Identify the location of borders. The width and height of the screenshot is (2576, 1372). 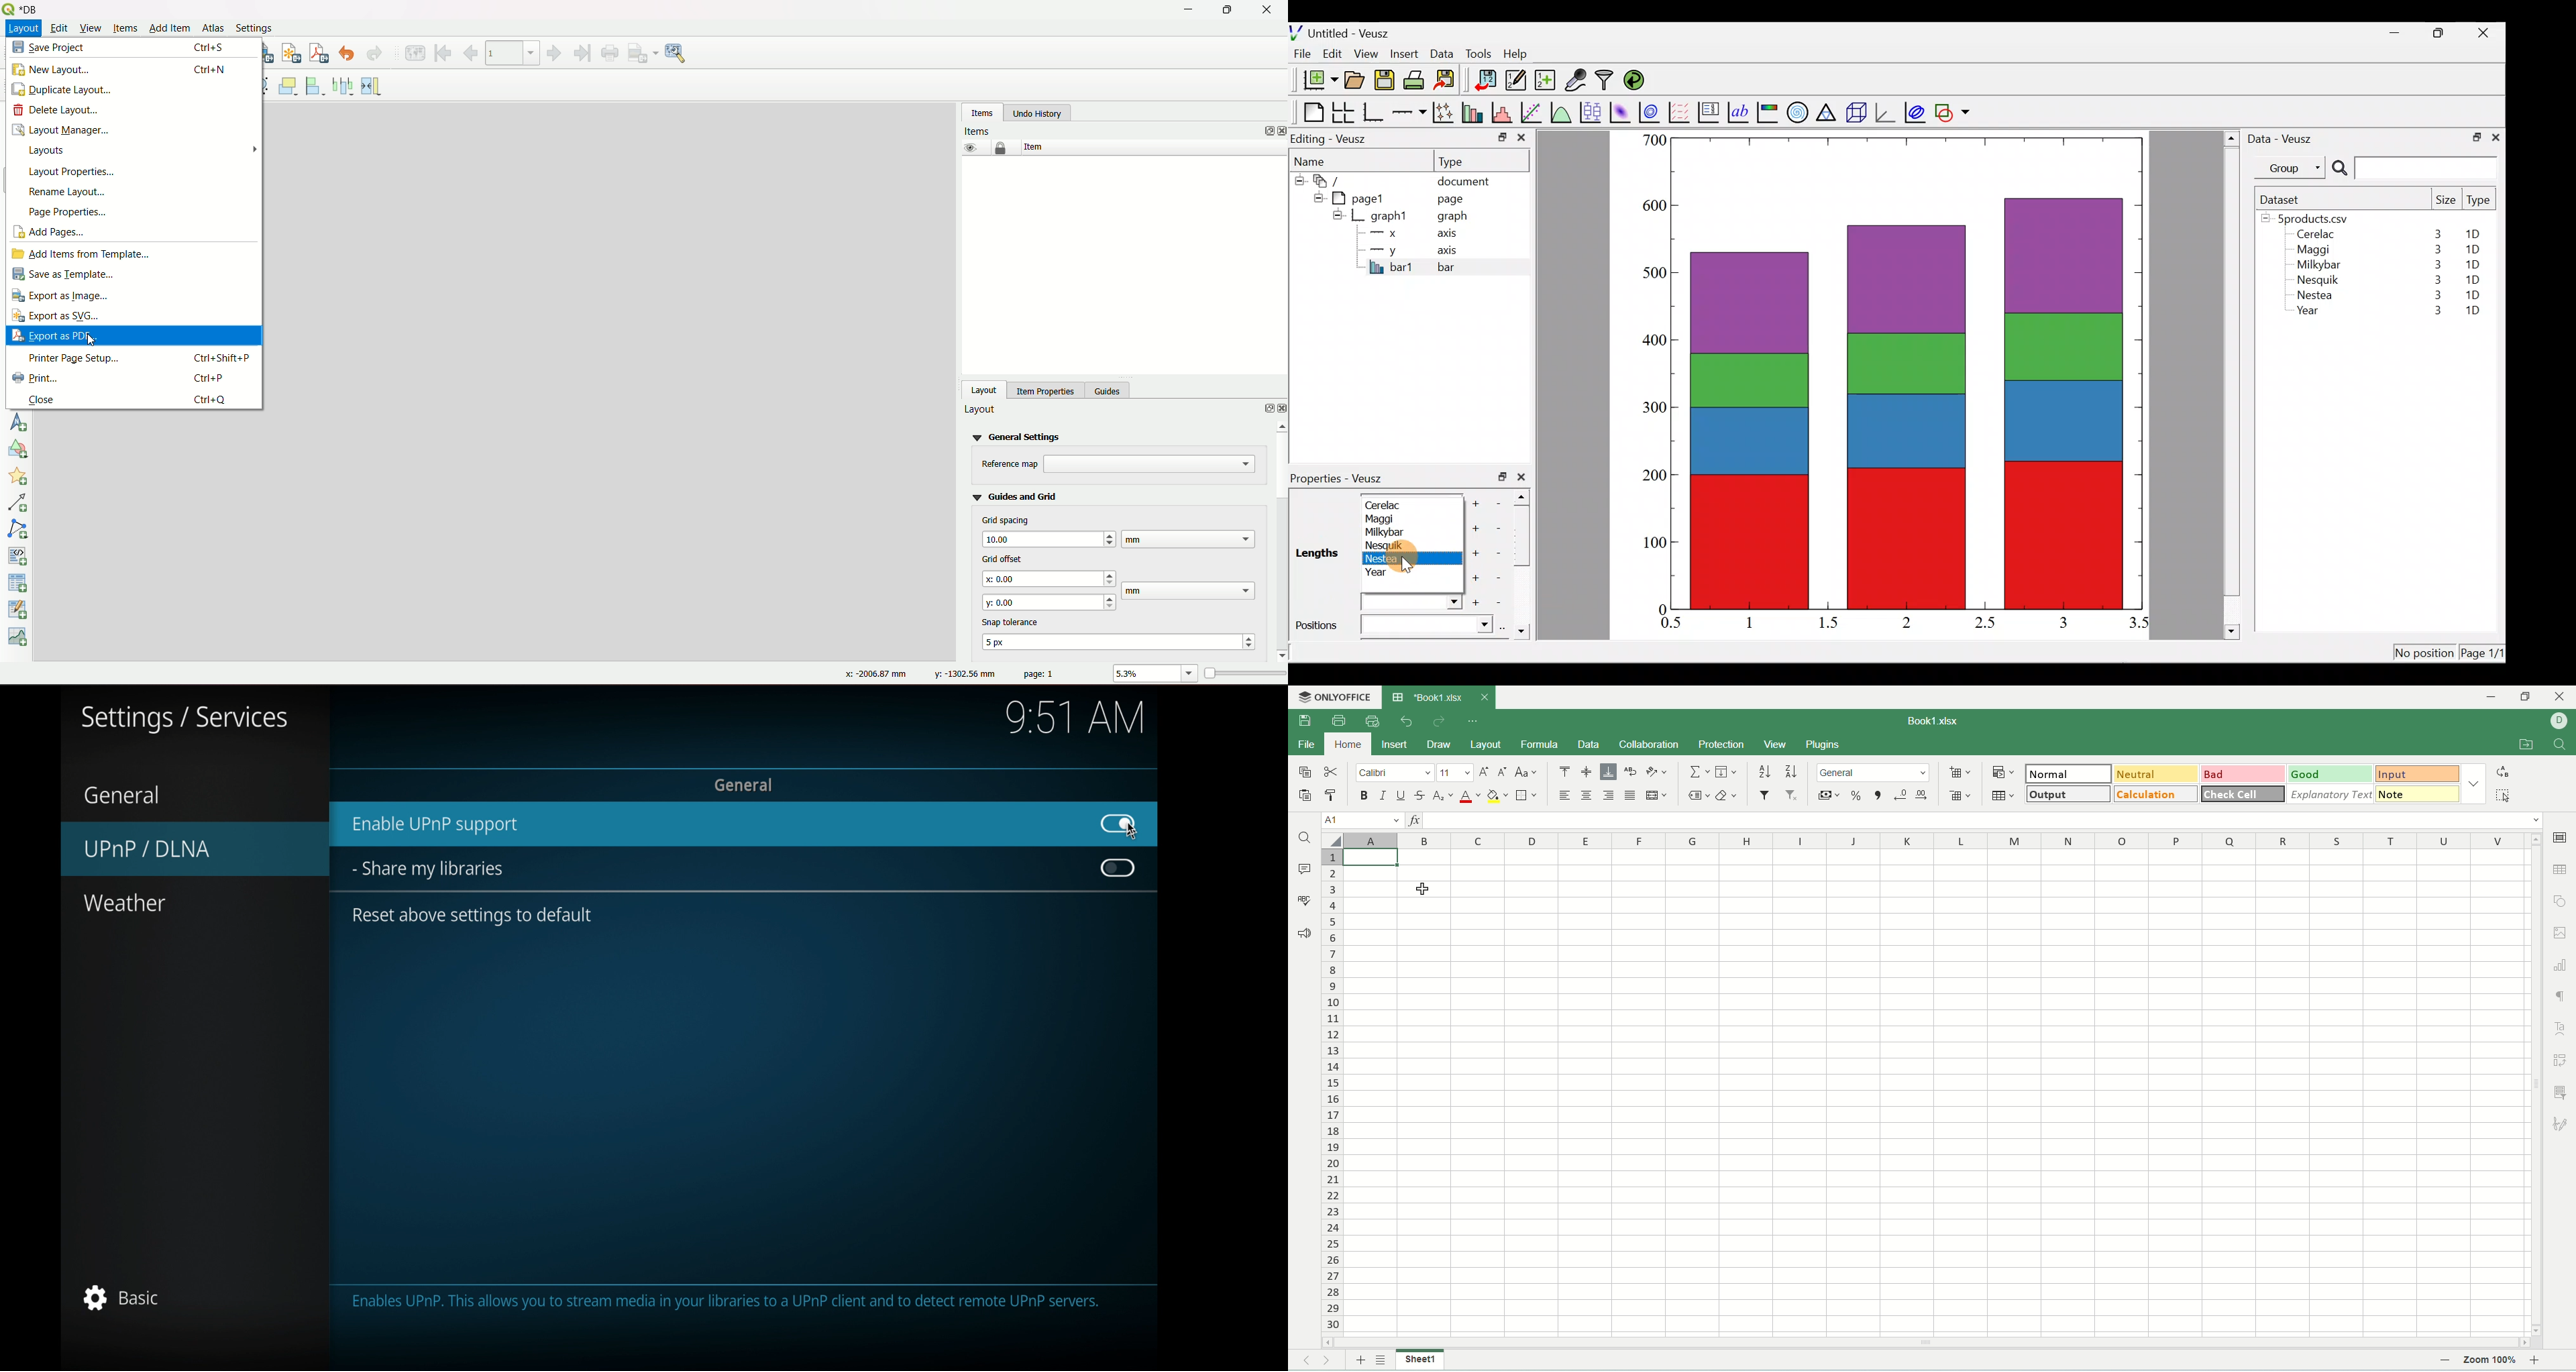
(1526, 795).